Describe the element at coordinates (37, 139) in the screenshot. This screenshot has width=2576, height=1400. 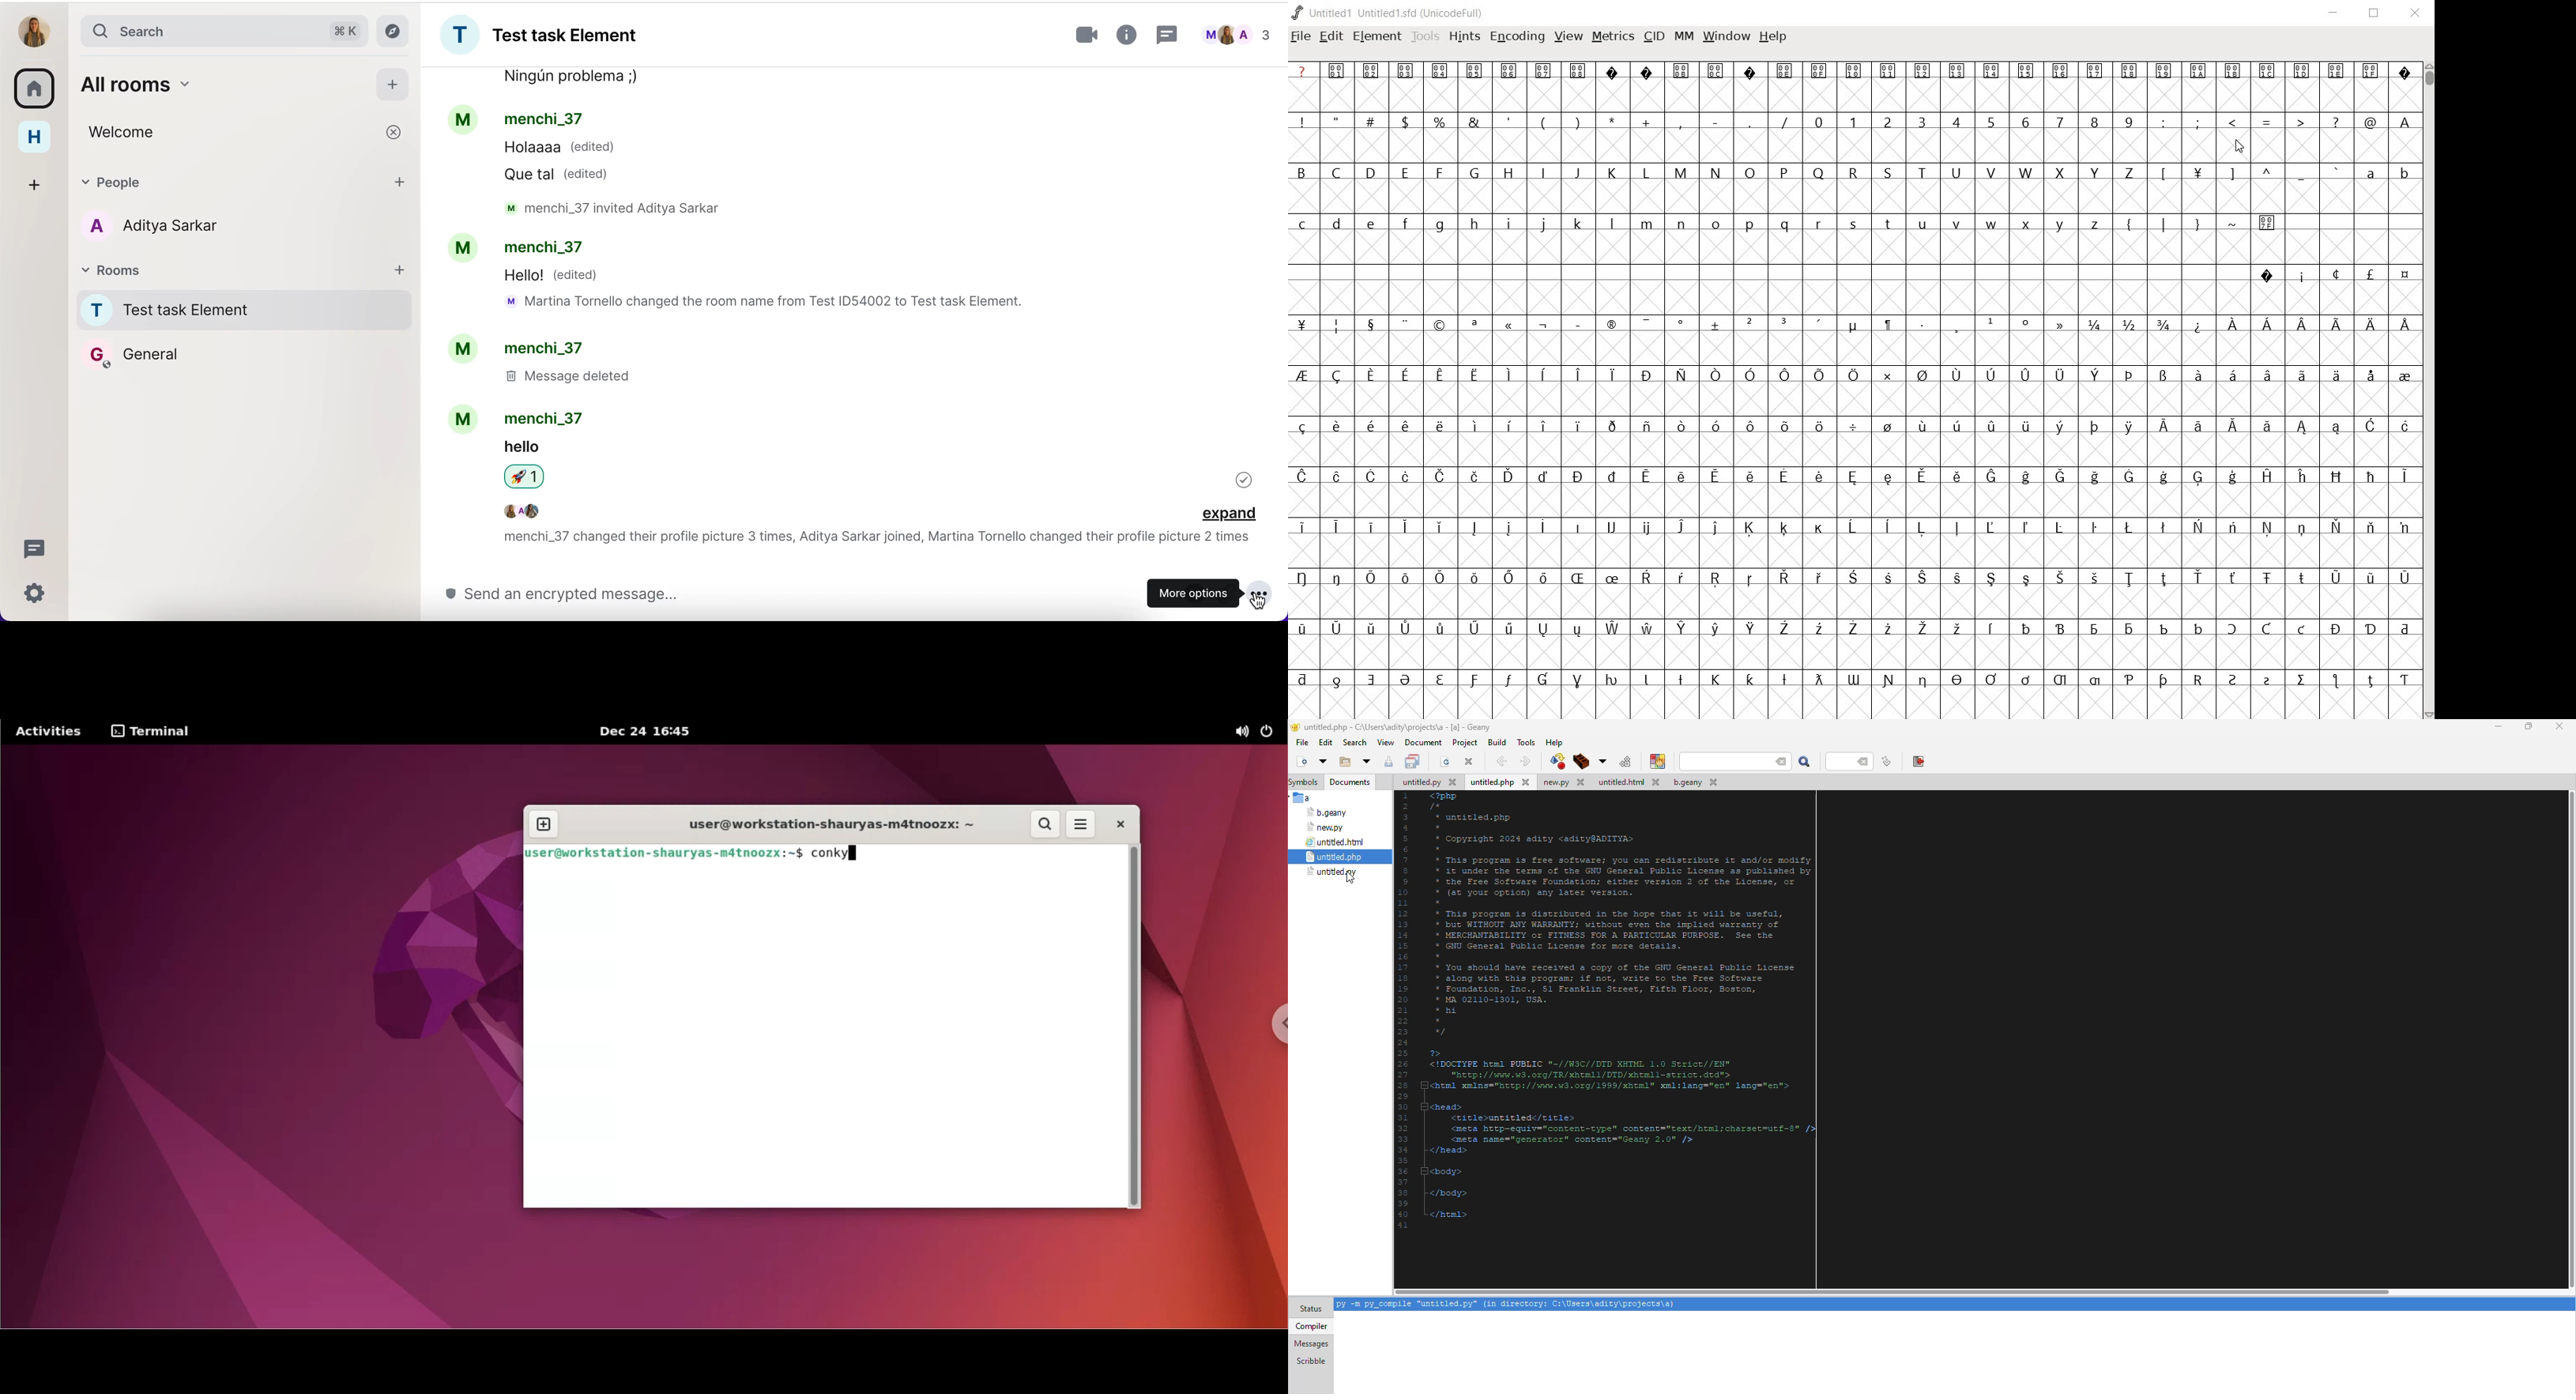
I see `home` at that location.